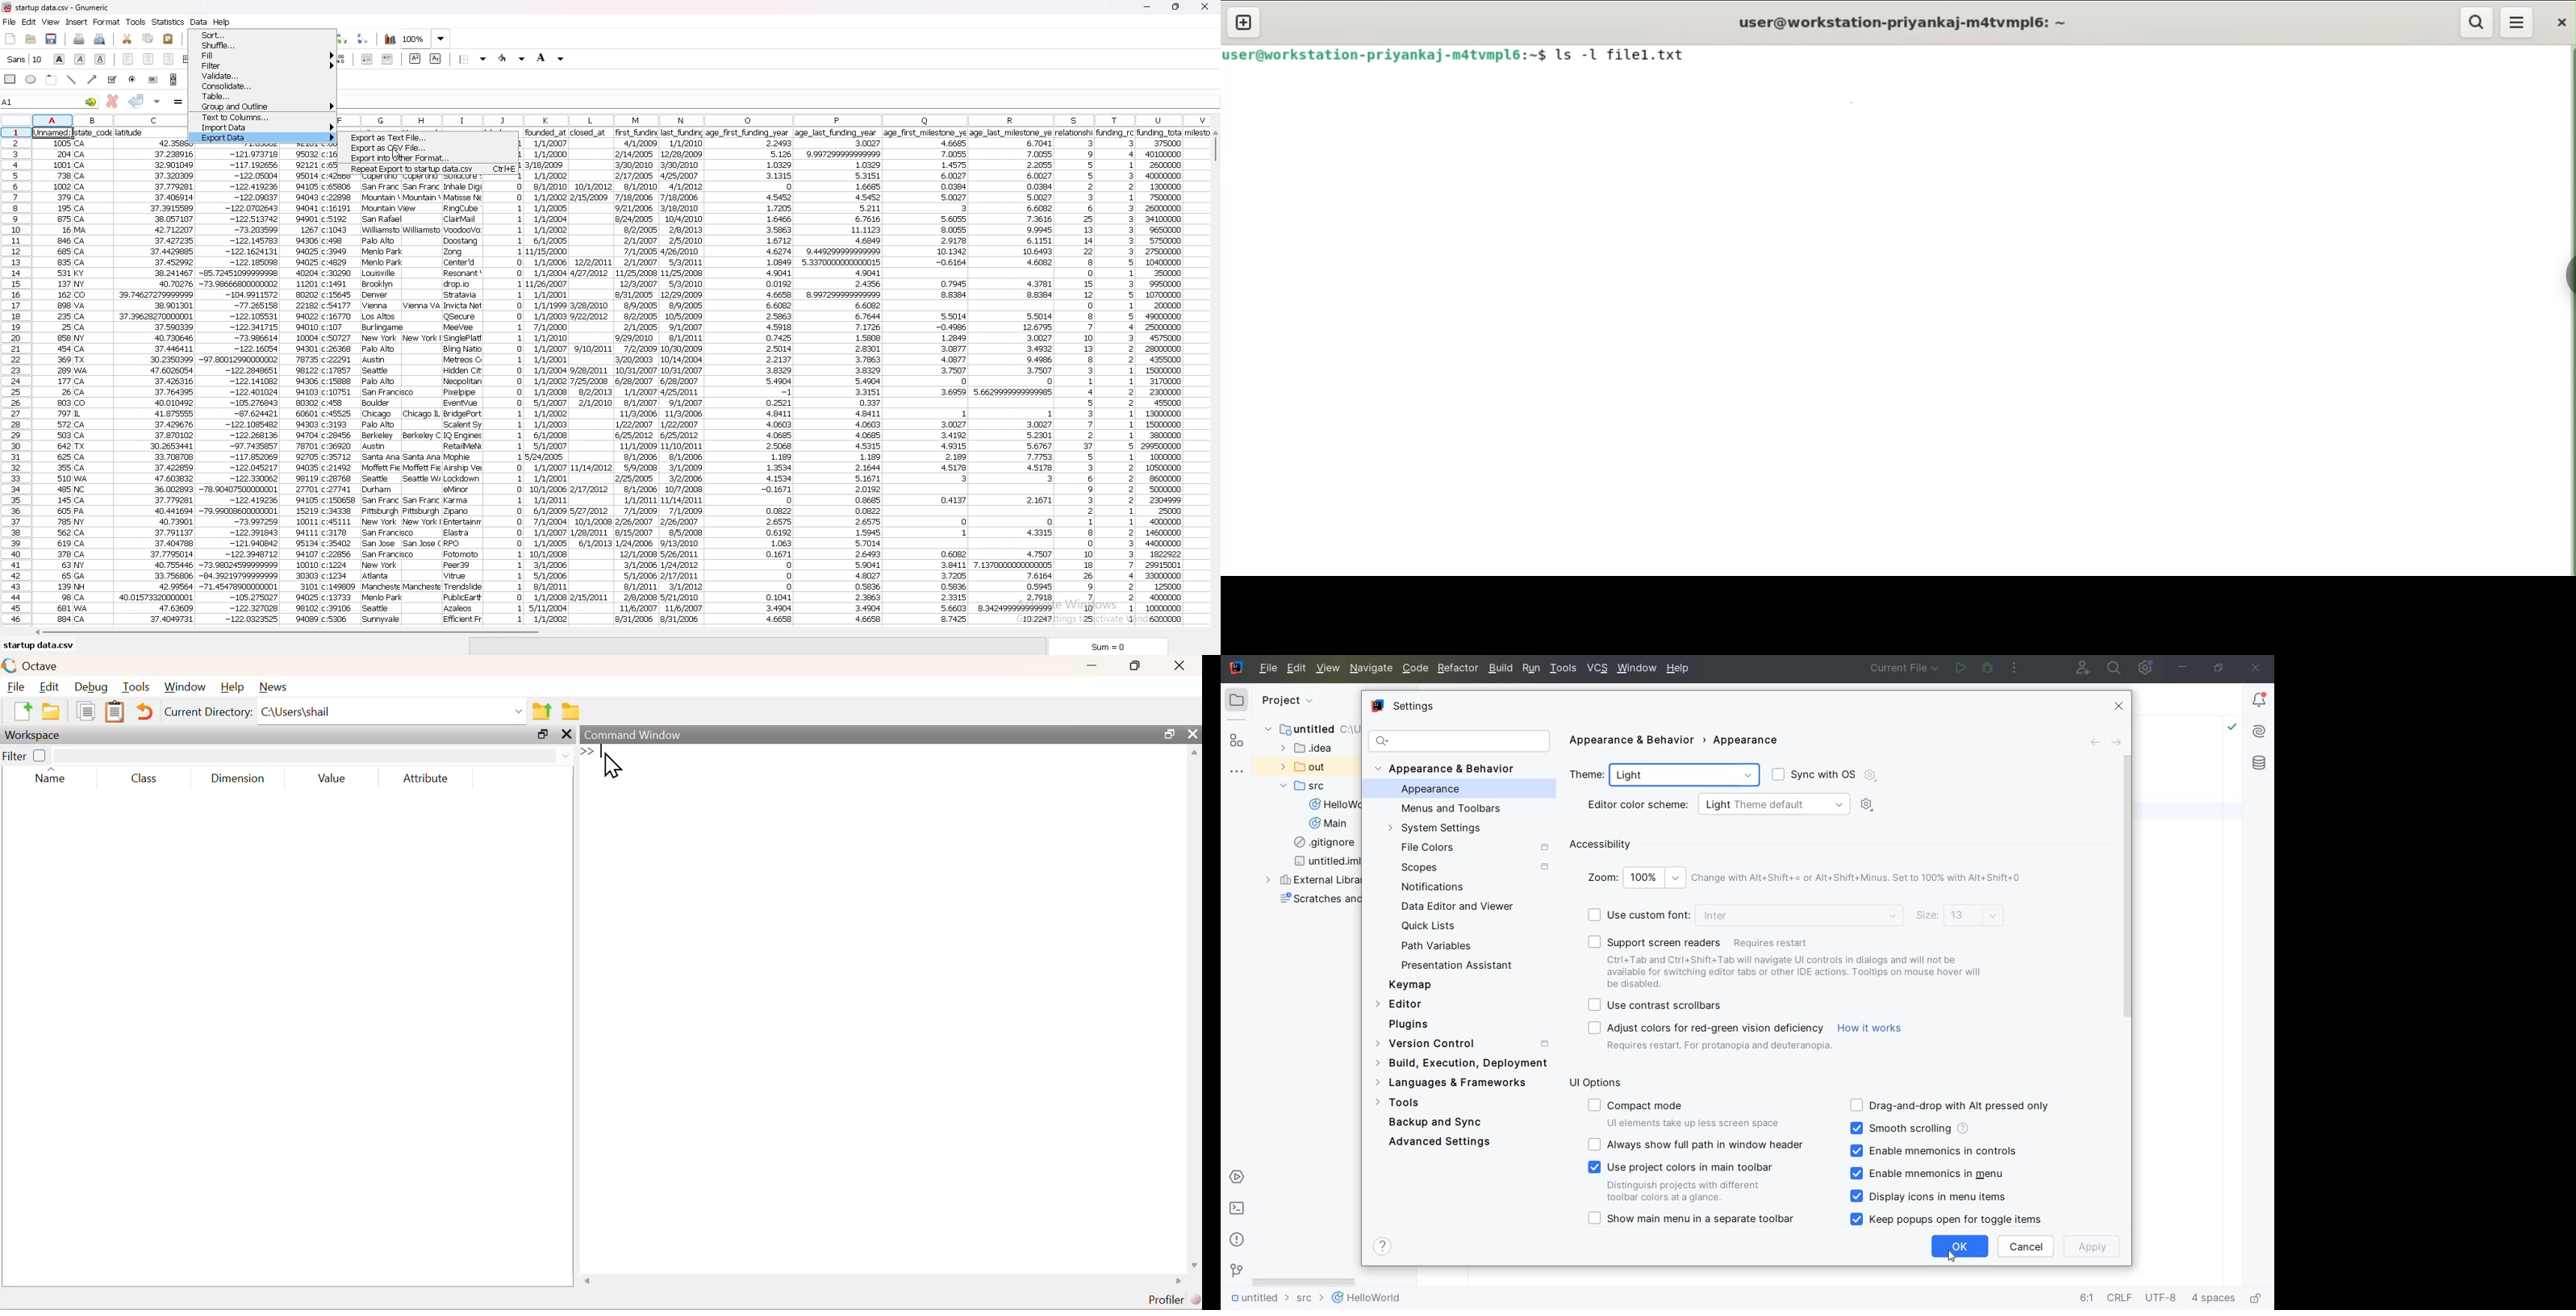  Describe the element at coordinates (1176, 1279) in the screenshot. I see `Right` at that location.